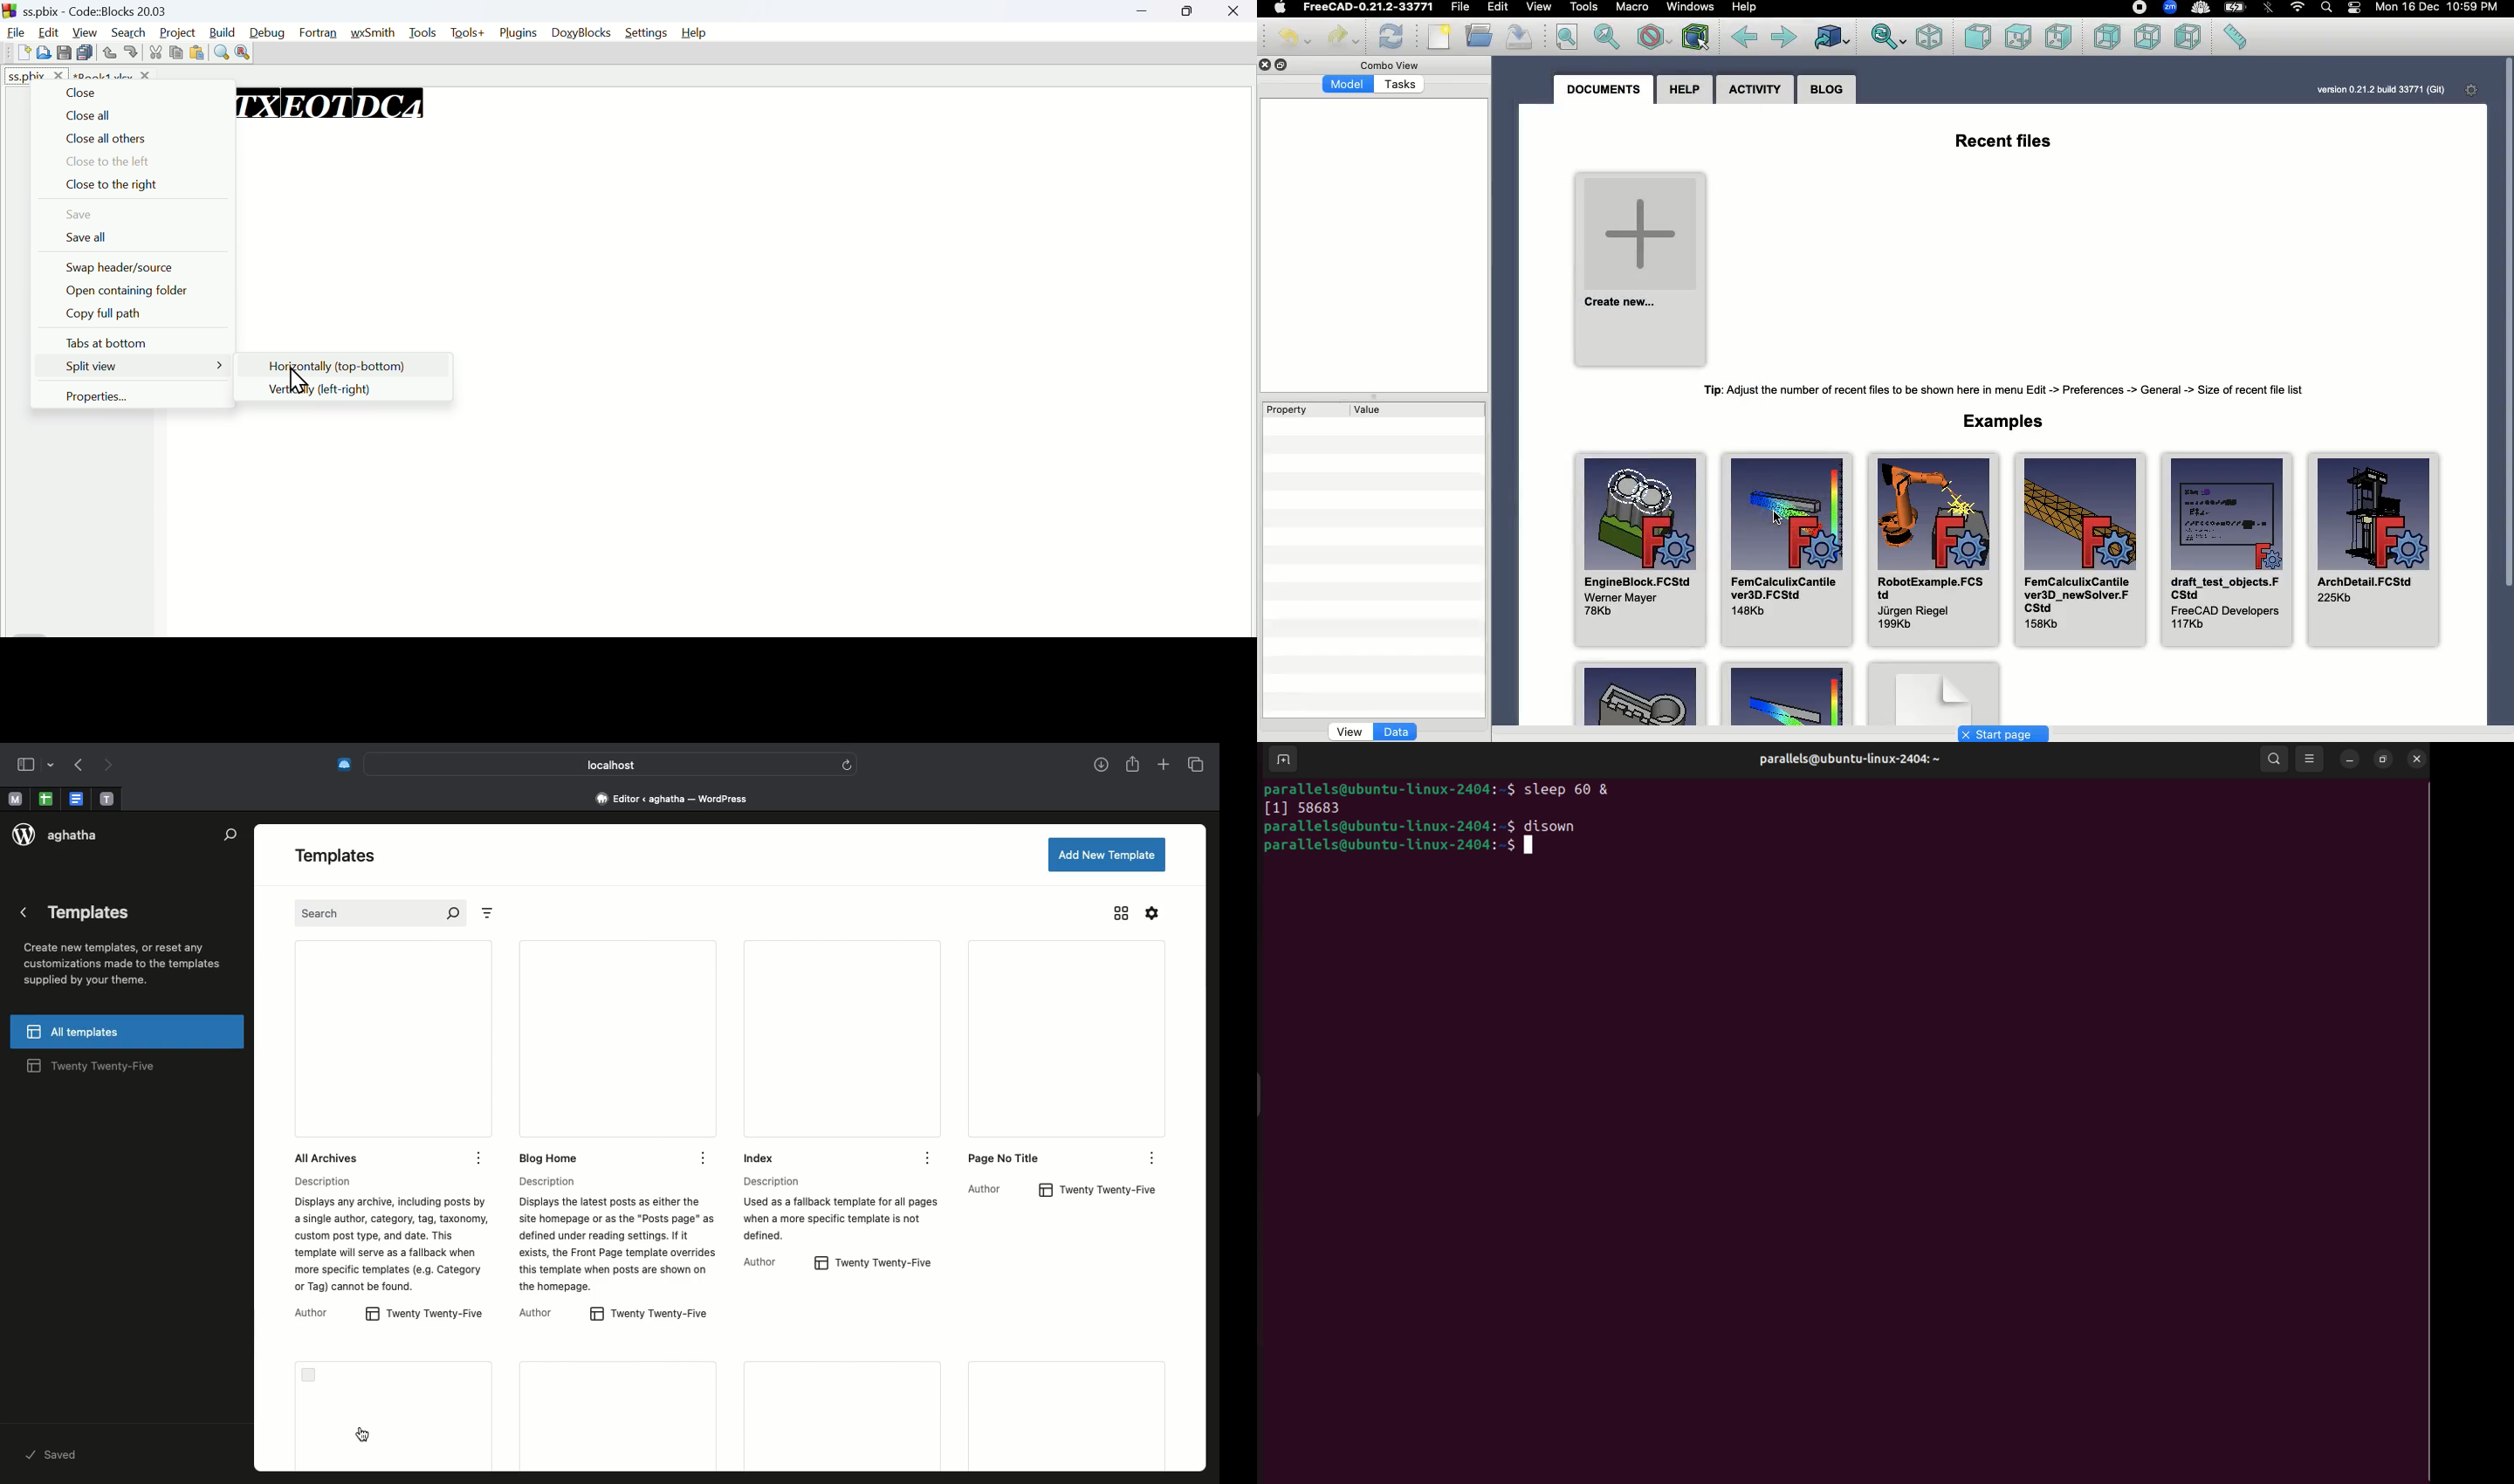  Describe the element at coordinates (426, 1314) in the screenshot. I see `twenty twenty-five` at that location.